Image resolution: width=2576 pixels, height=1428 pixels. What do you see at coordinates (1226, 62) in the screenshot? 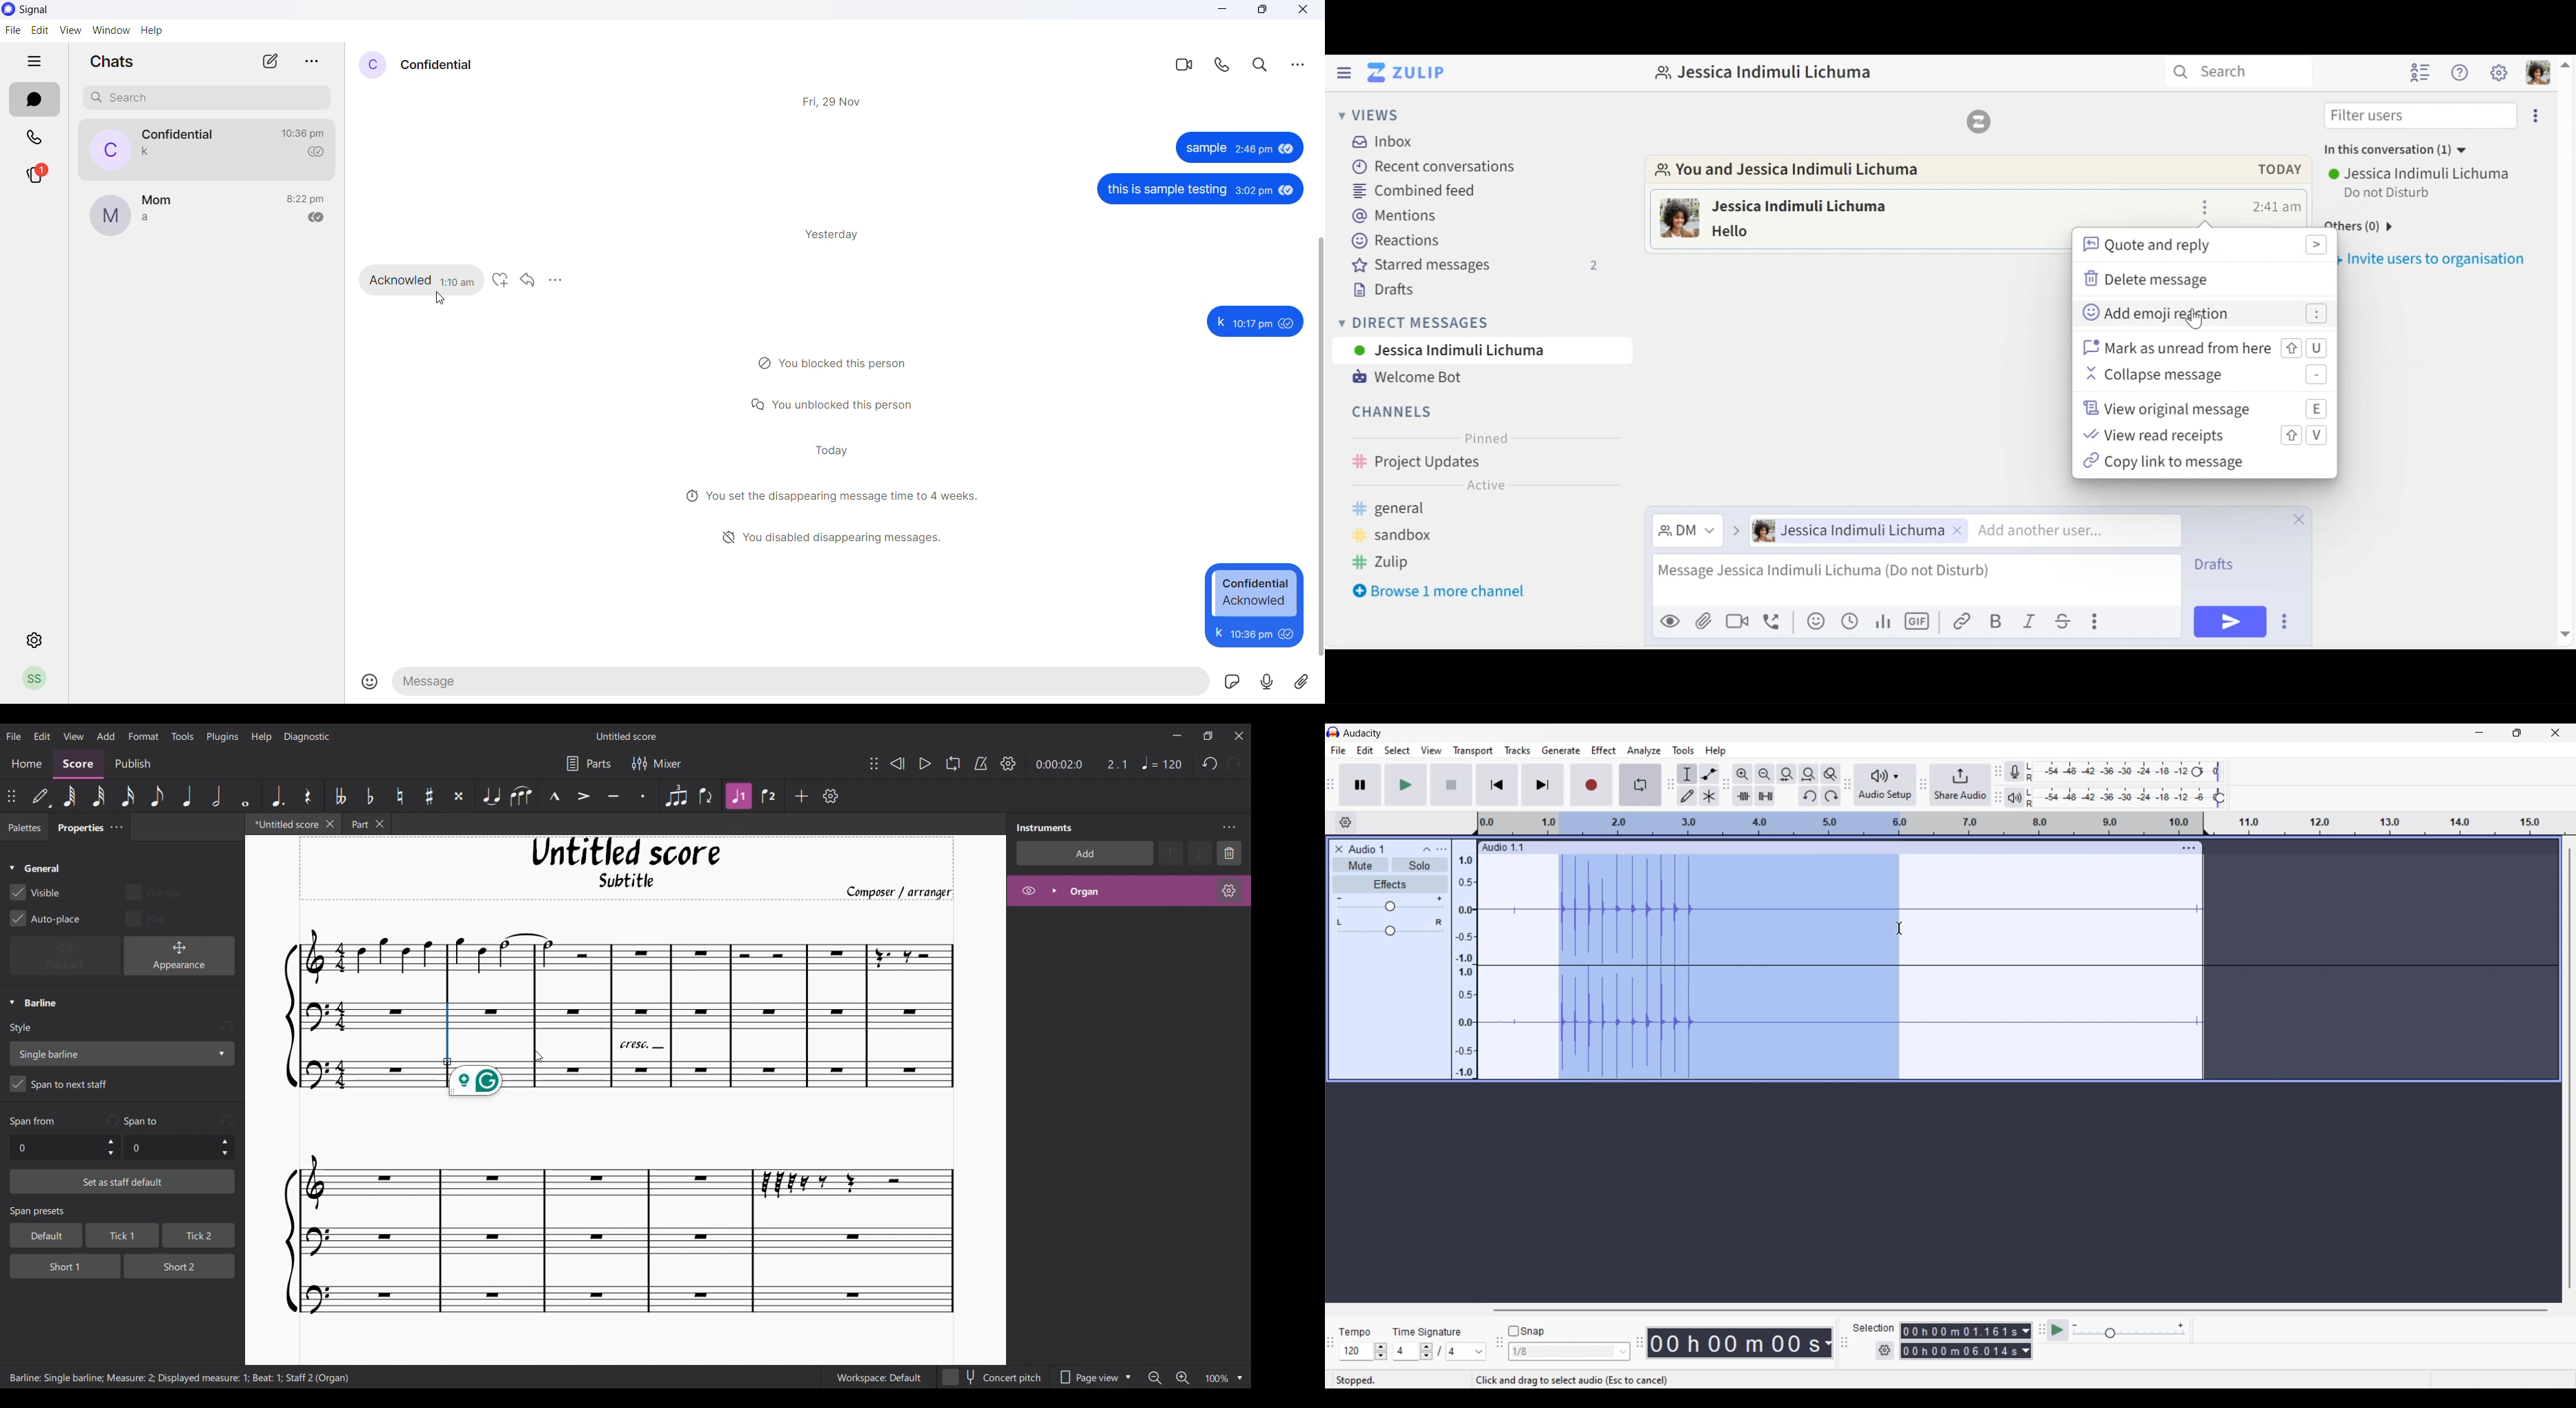
I see `voice call` at bounding box center [1226, 62].